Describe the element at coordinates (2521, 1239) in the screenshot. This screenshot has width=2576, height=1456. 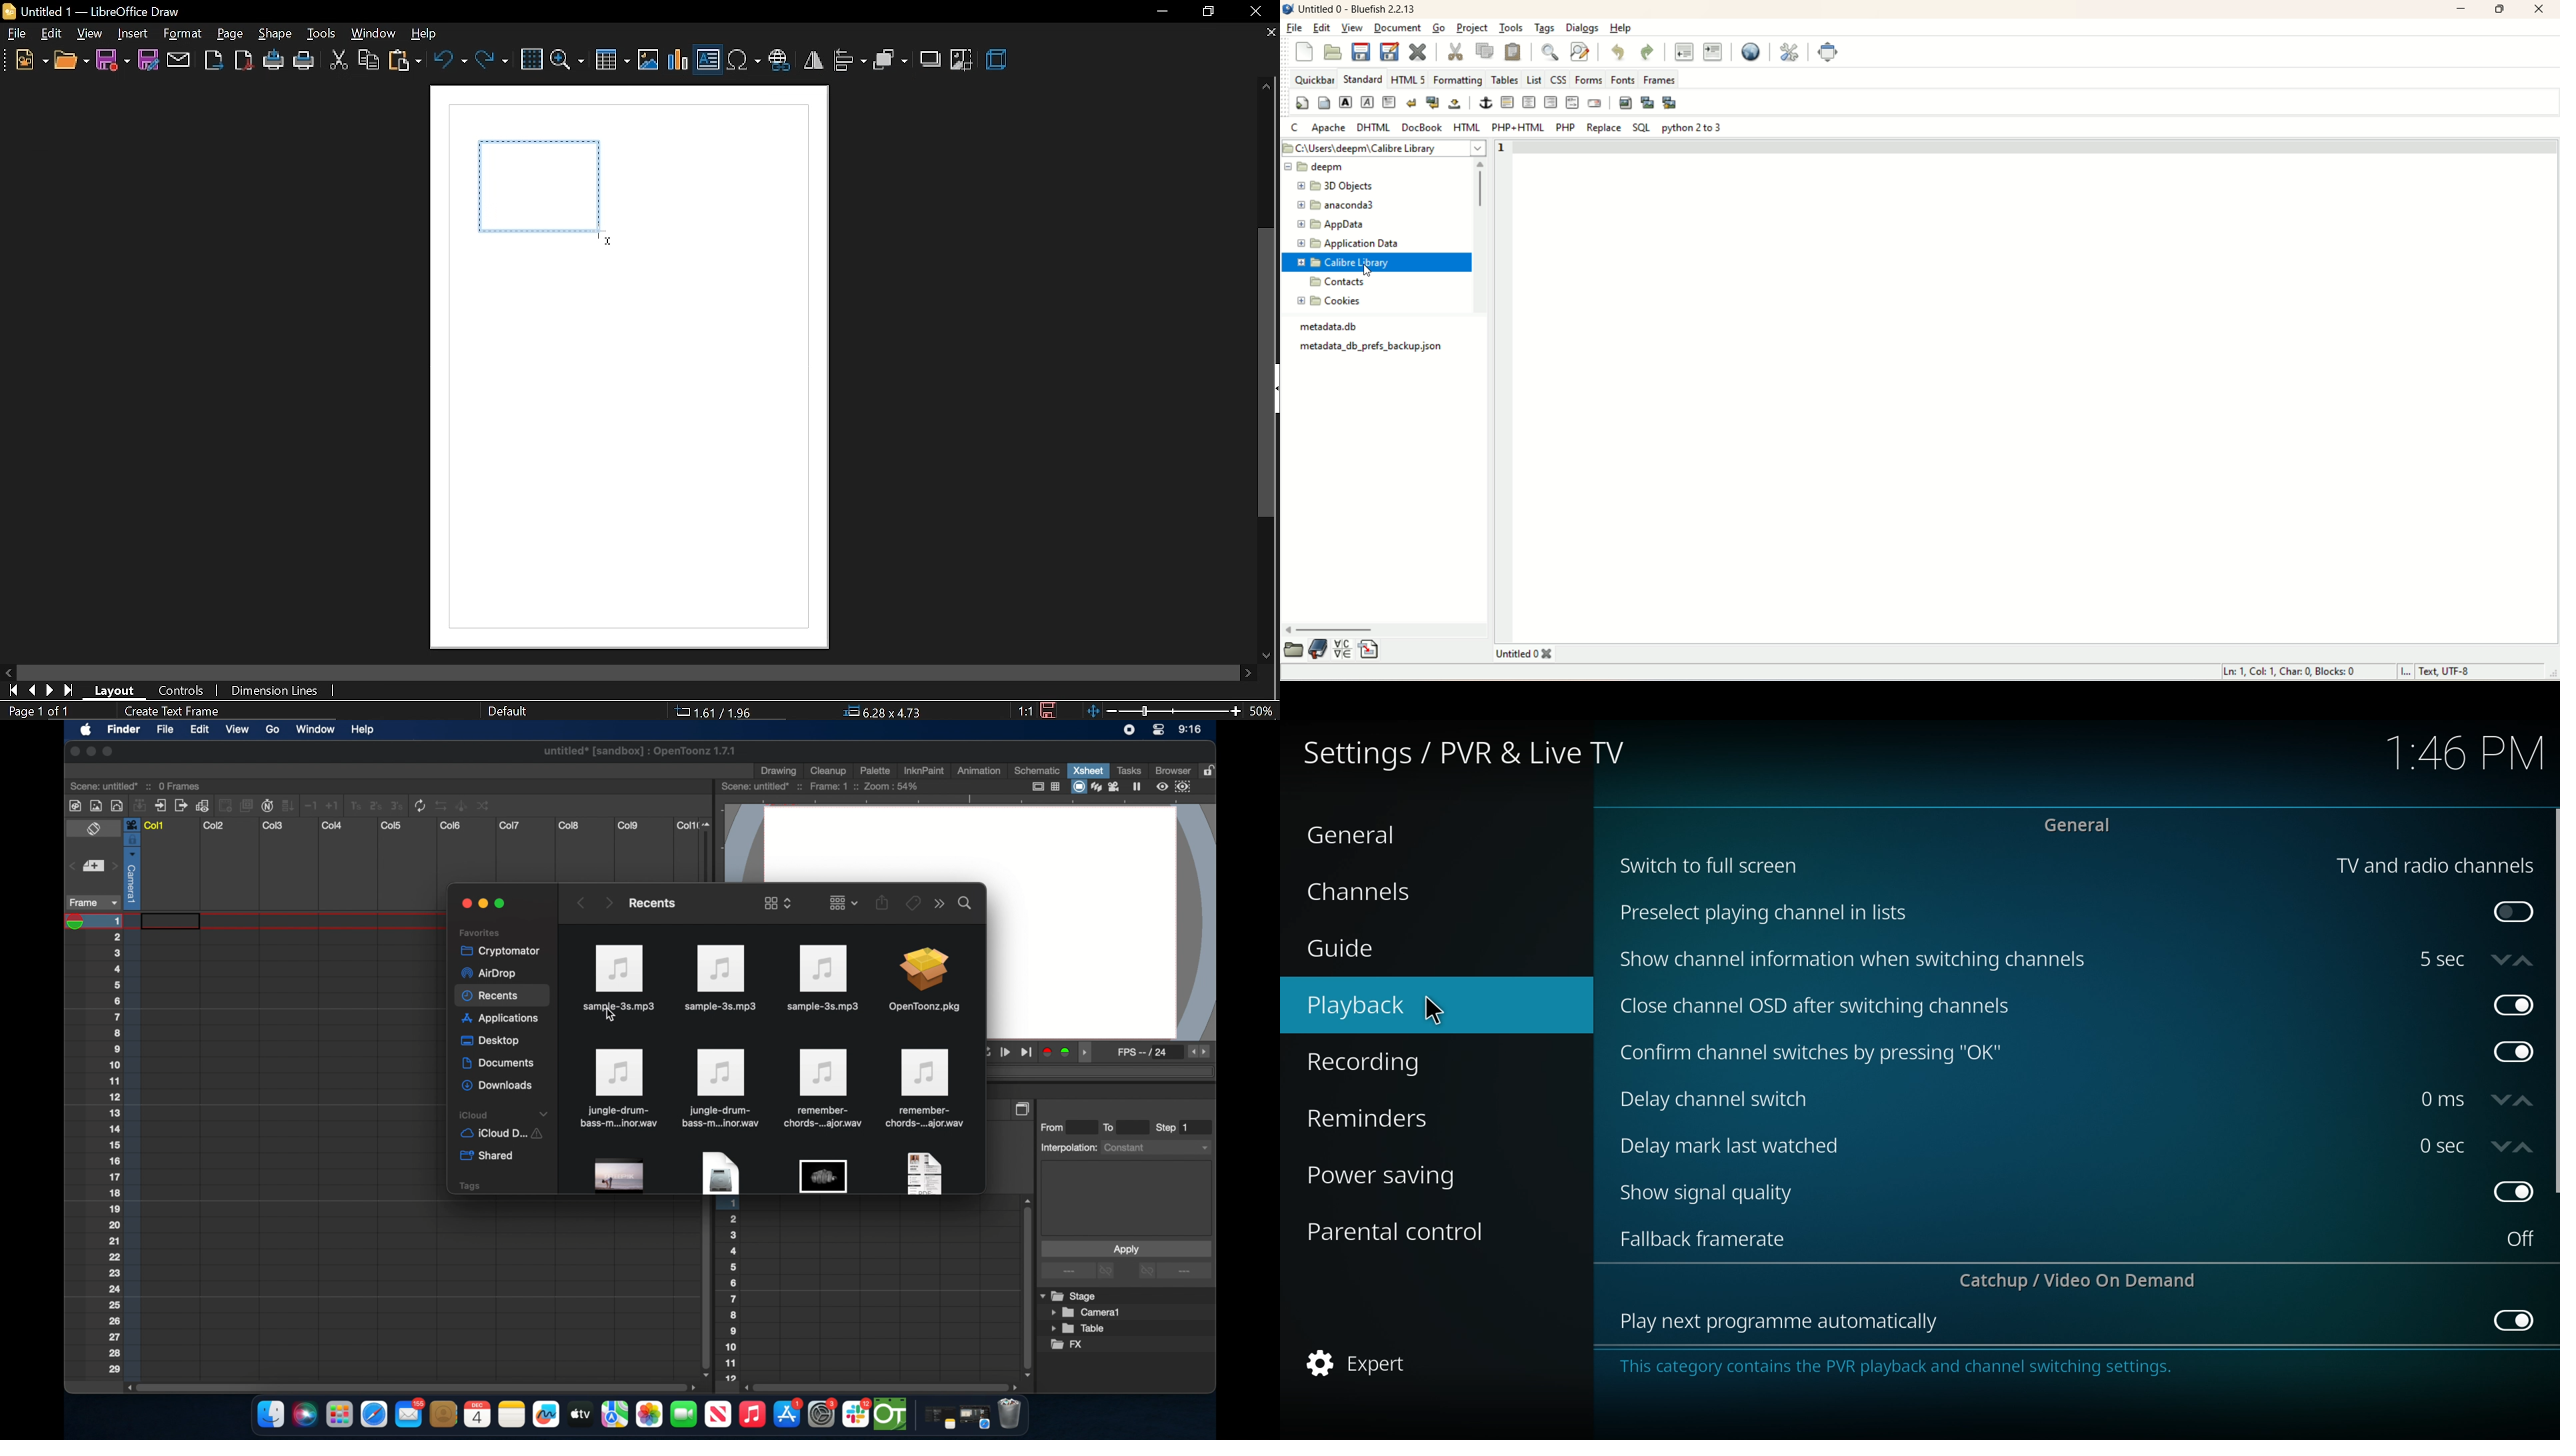
I see `on` at that location.